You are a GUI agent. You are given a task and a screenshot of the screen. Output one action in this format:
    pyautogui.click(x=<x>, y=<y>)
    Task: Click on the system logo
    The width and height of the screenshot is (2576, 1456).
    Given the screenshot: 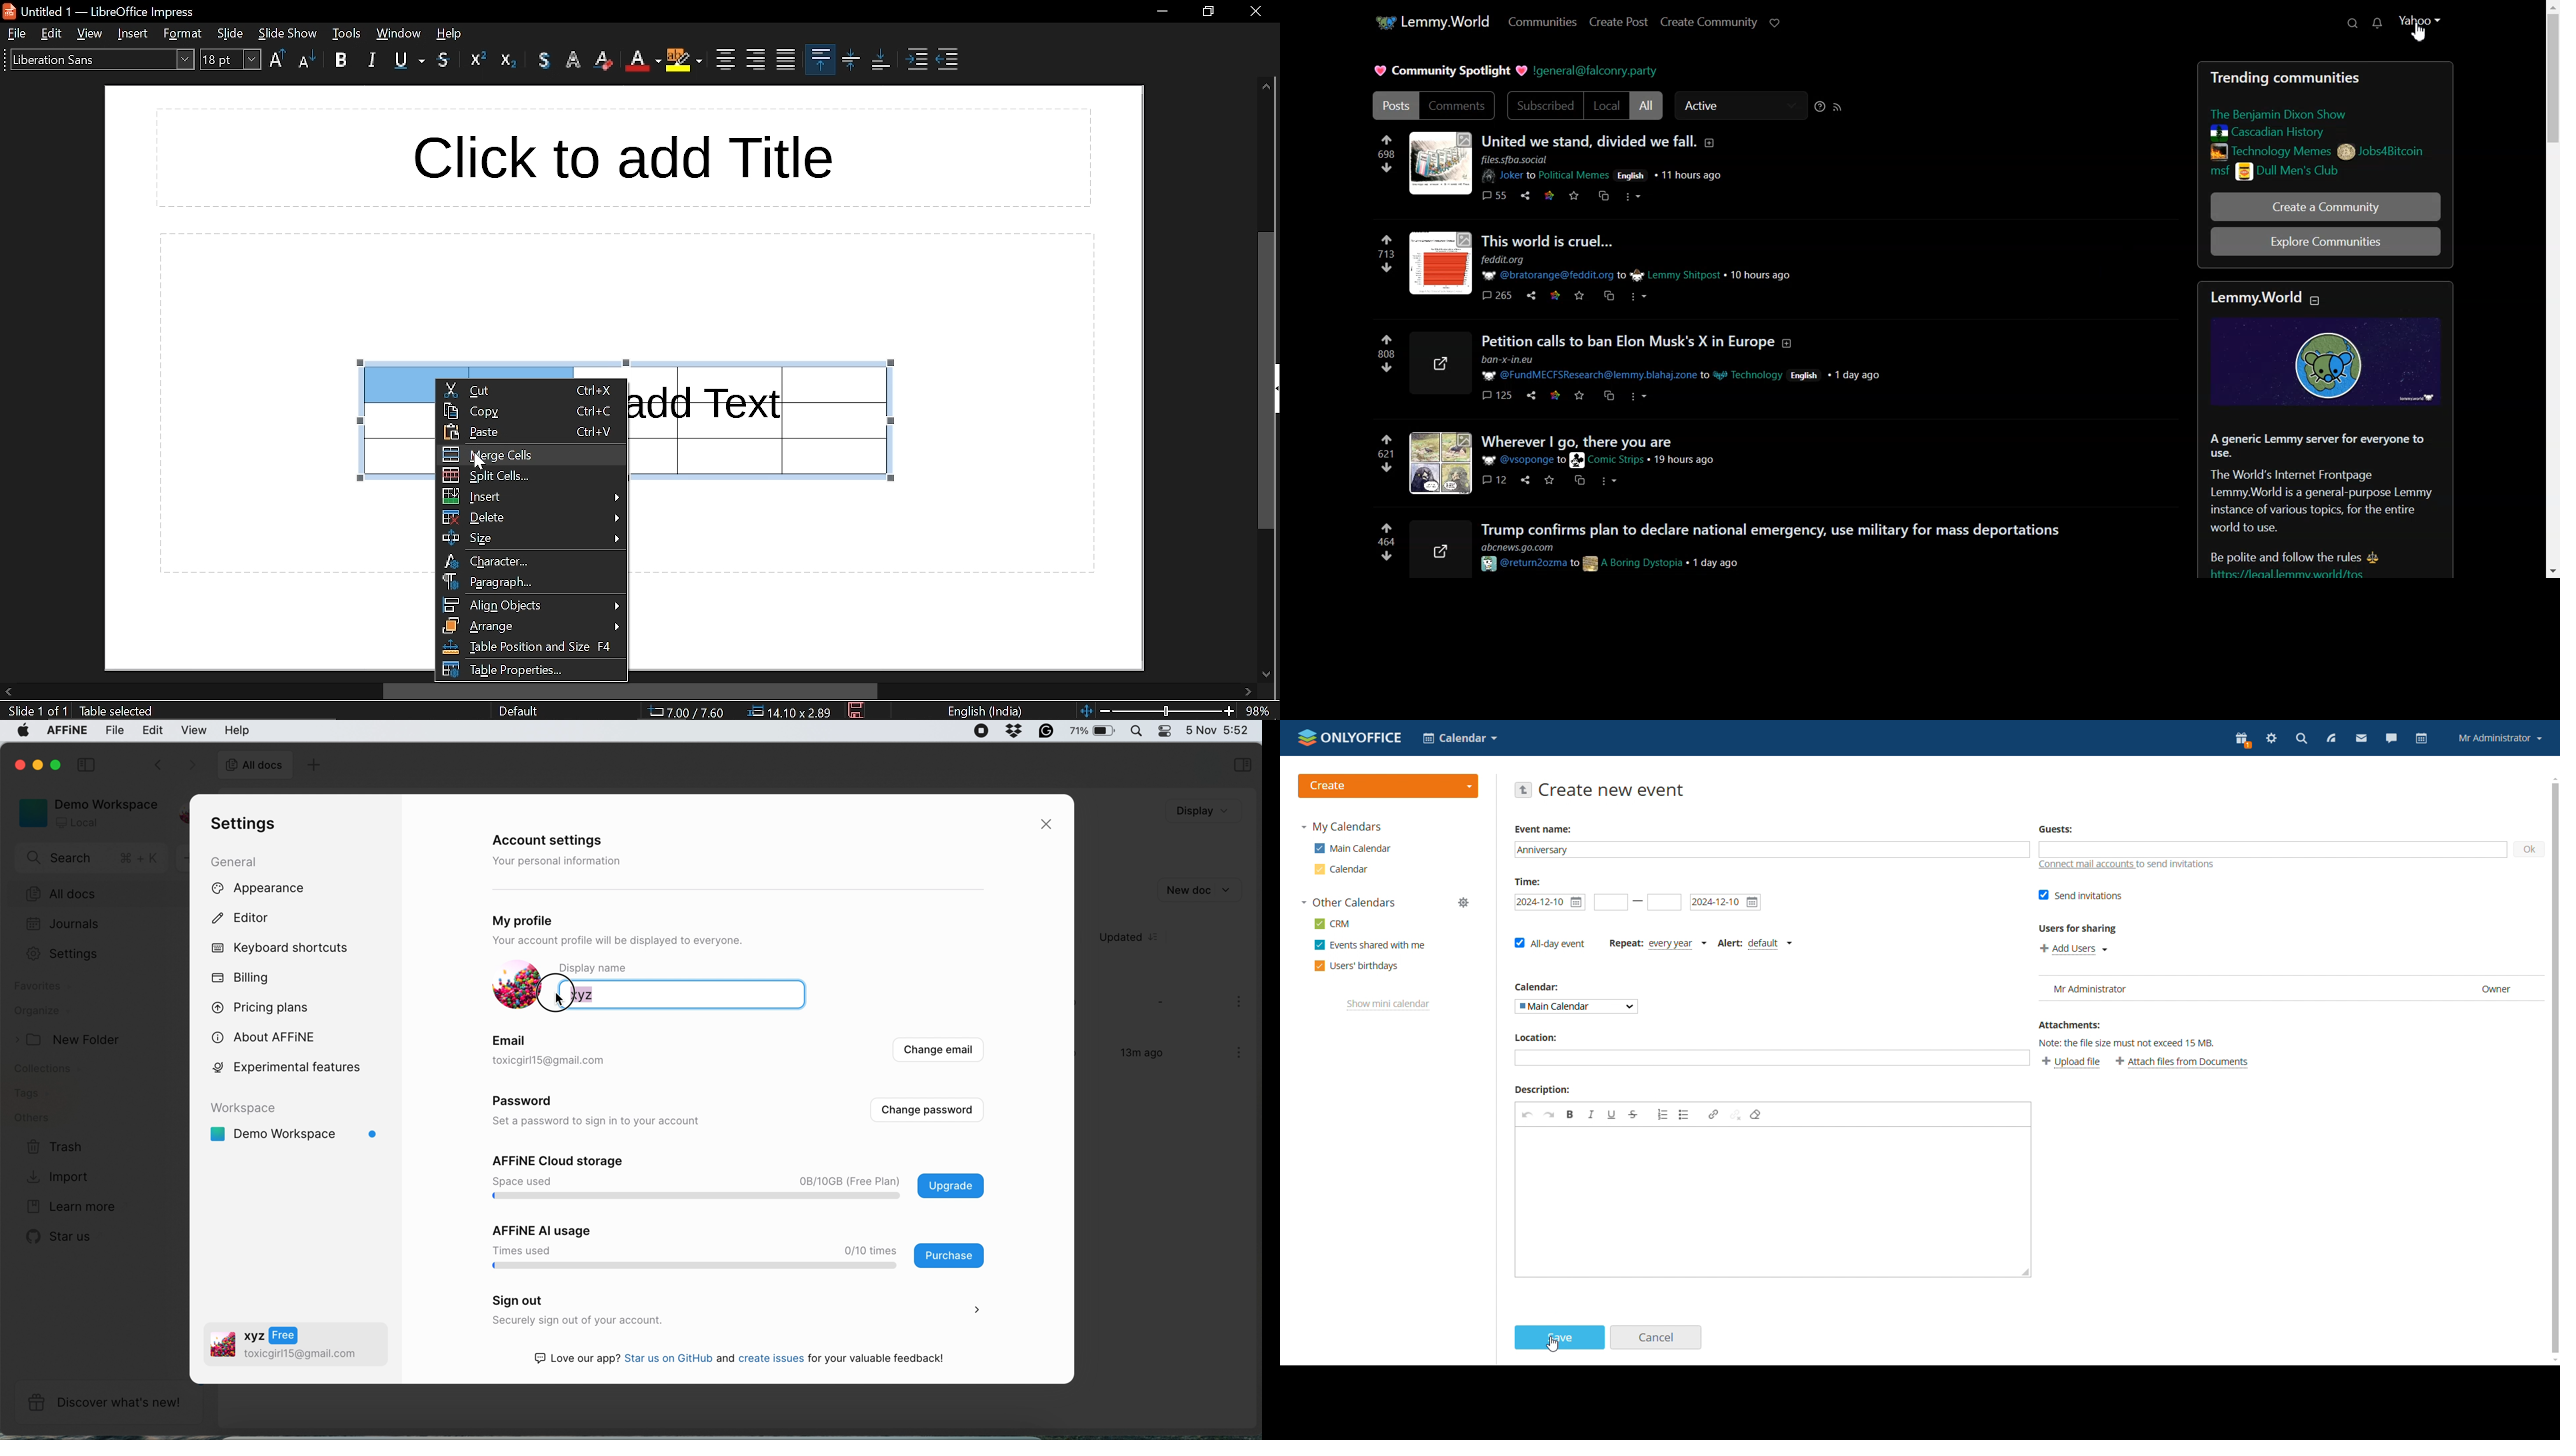 What is the action you would take?
    pyautogui.click(x=19, y=732)
    